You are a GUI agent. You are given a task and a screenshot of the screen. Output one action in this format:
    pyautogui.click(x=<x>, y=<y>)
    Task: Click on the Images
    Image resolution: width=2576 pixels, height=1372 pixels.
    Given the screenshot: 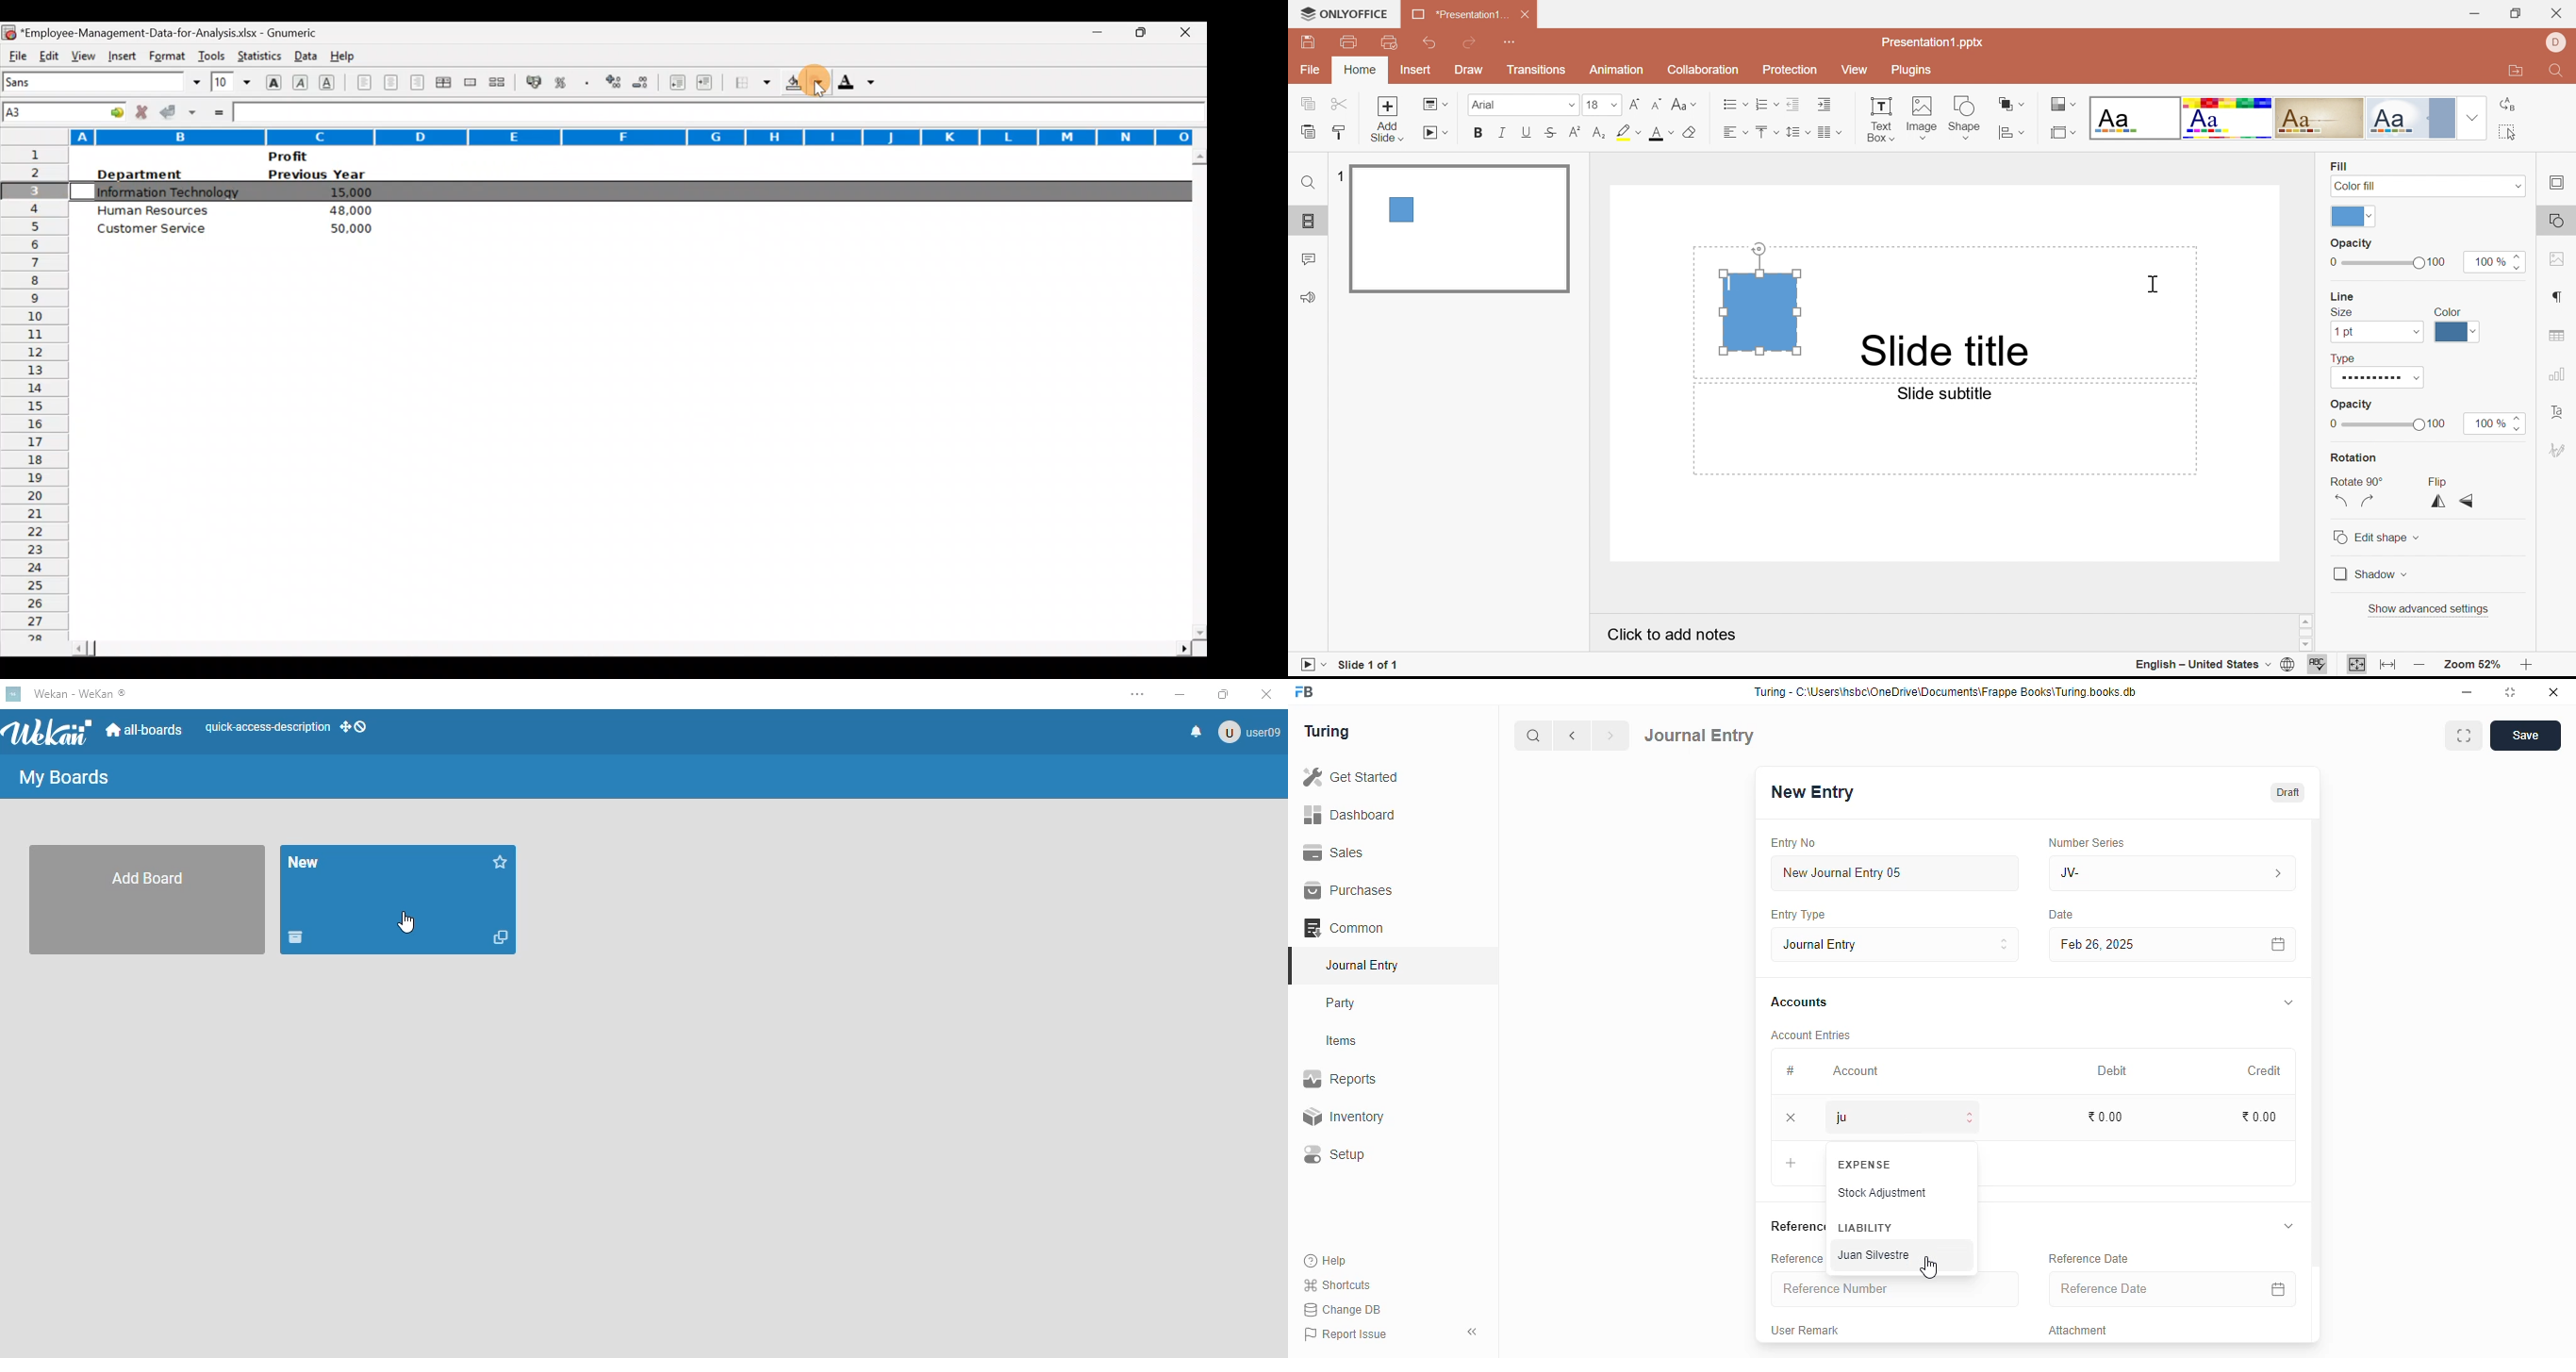 What is the action you would take?
    pyautogui.click(x=1921, y=117)
    